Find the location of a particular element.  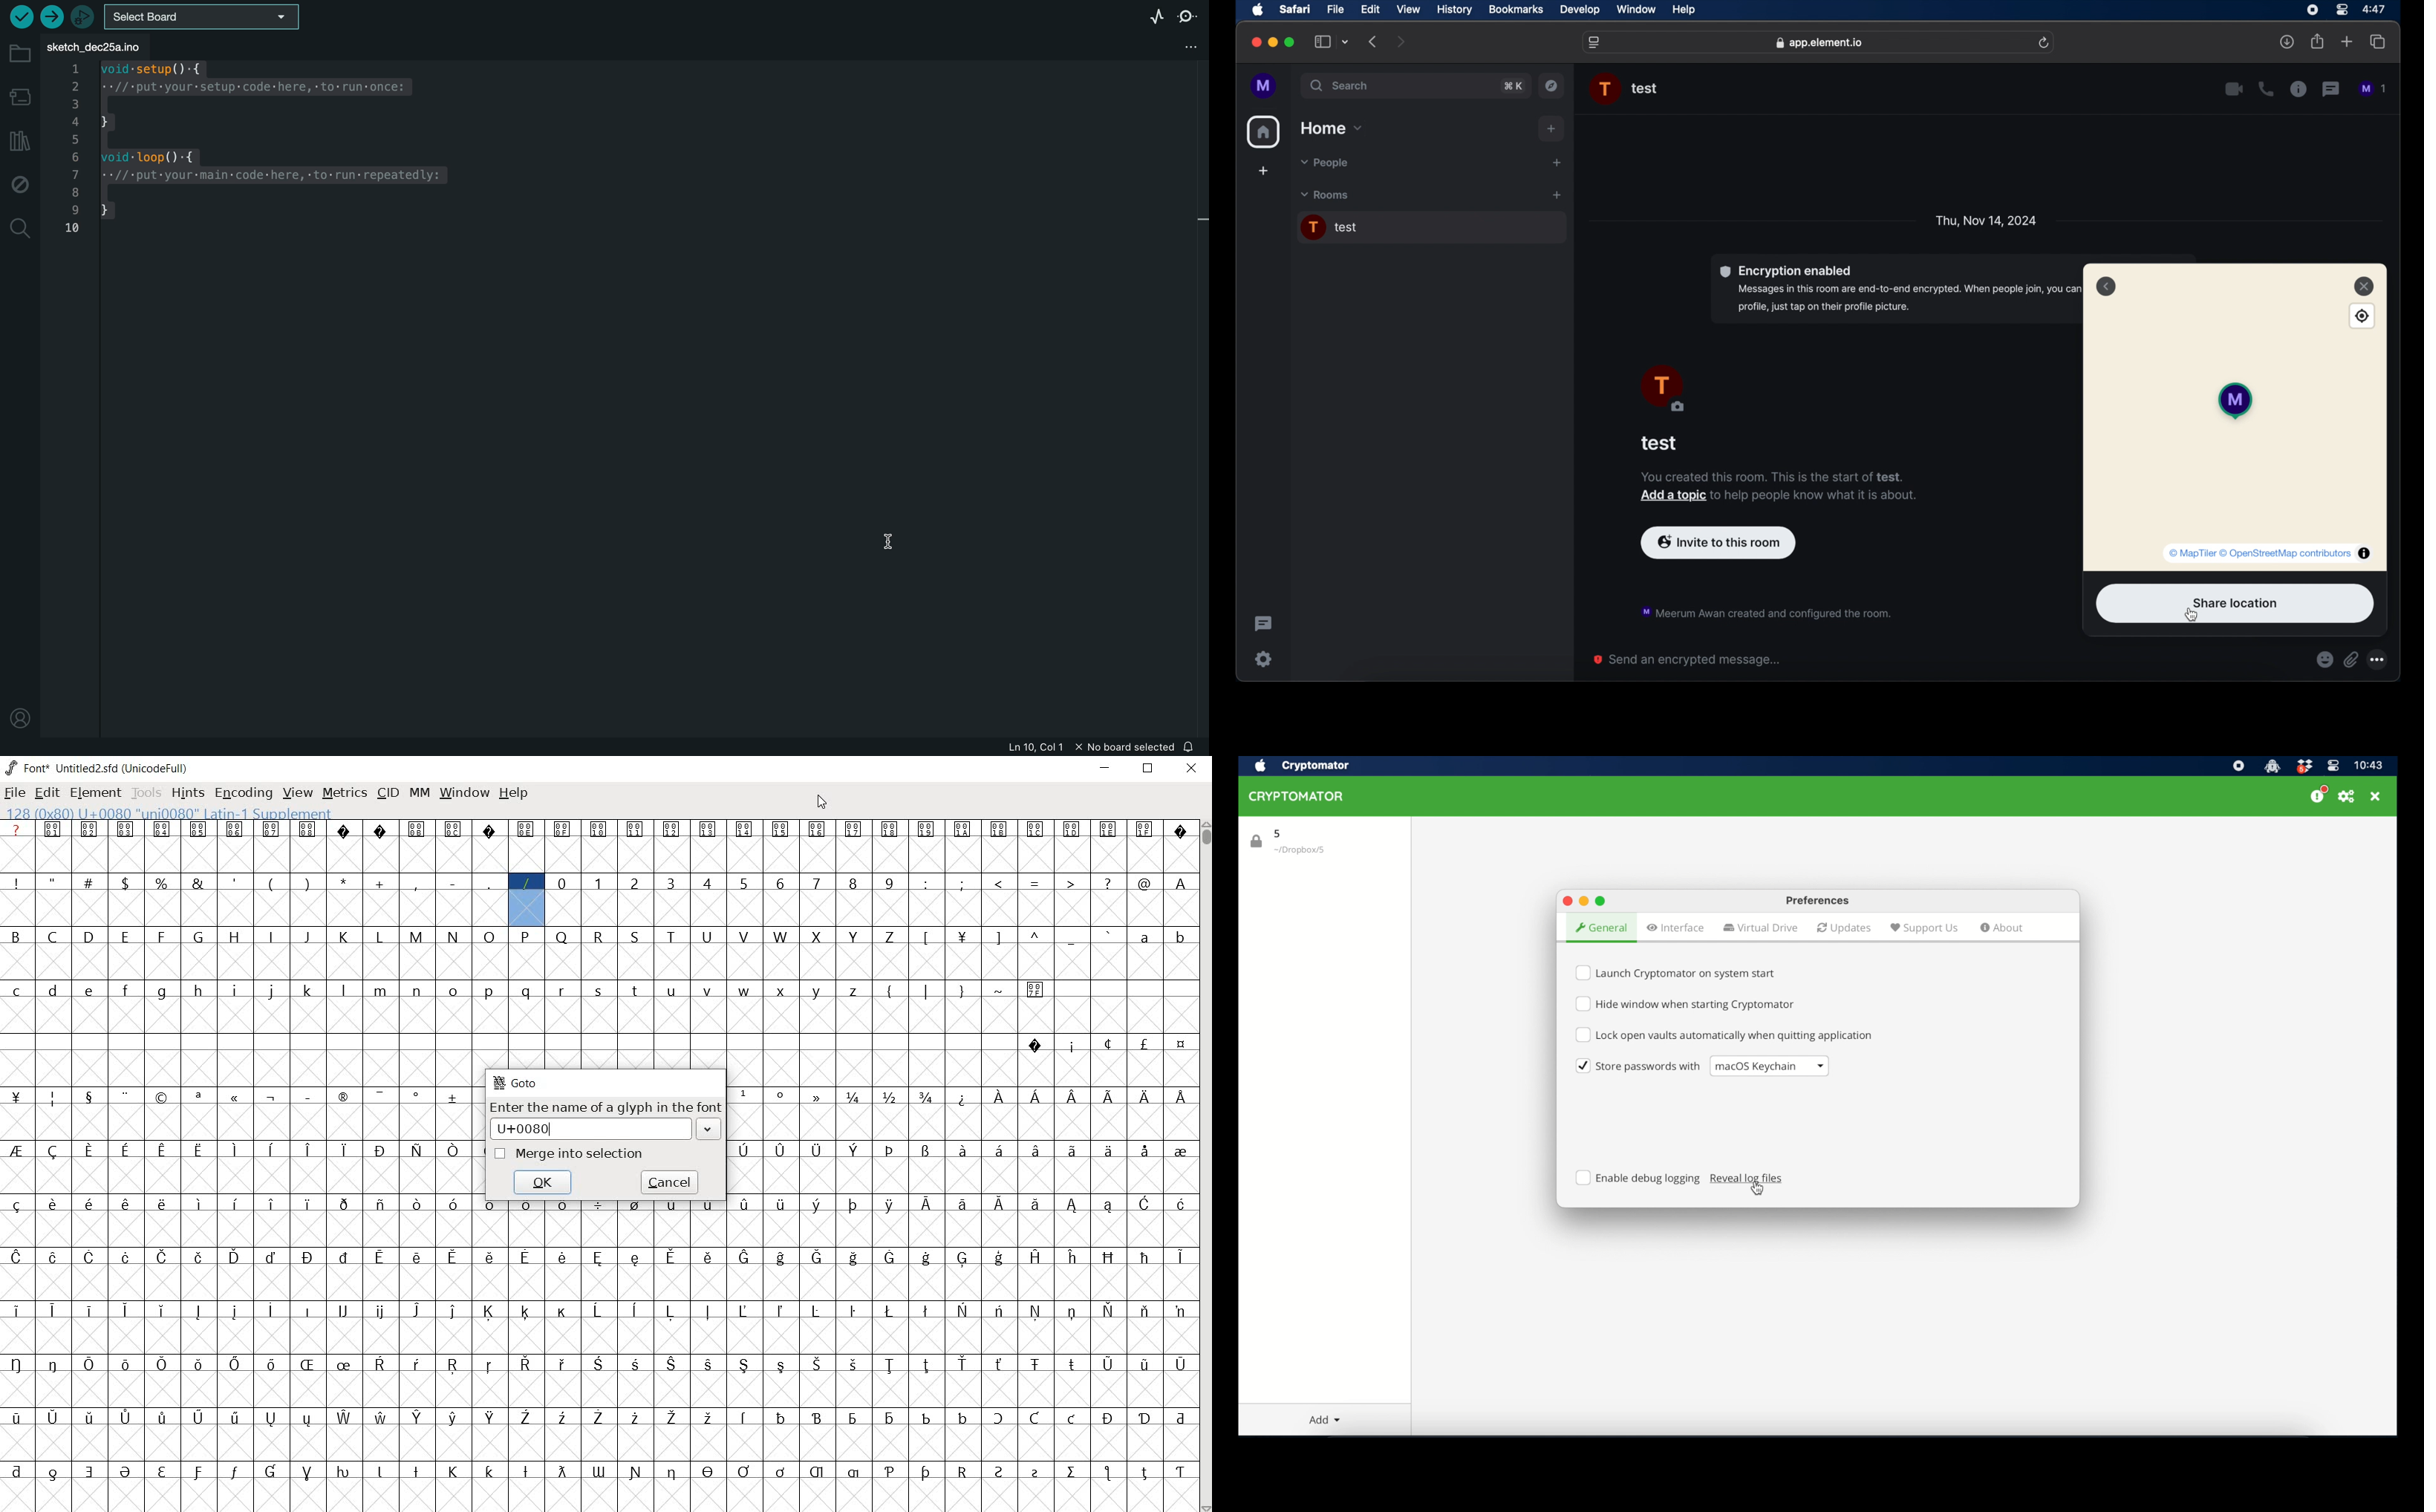

glyph is located at coordinates (198, 1151).